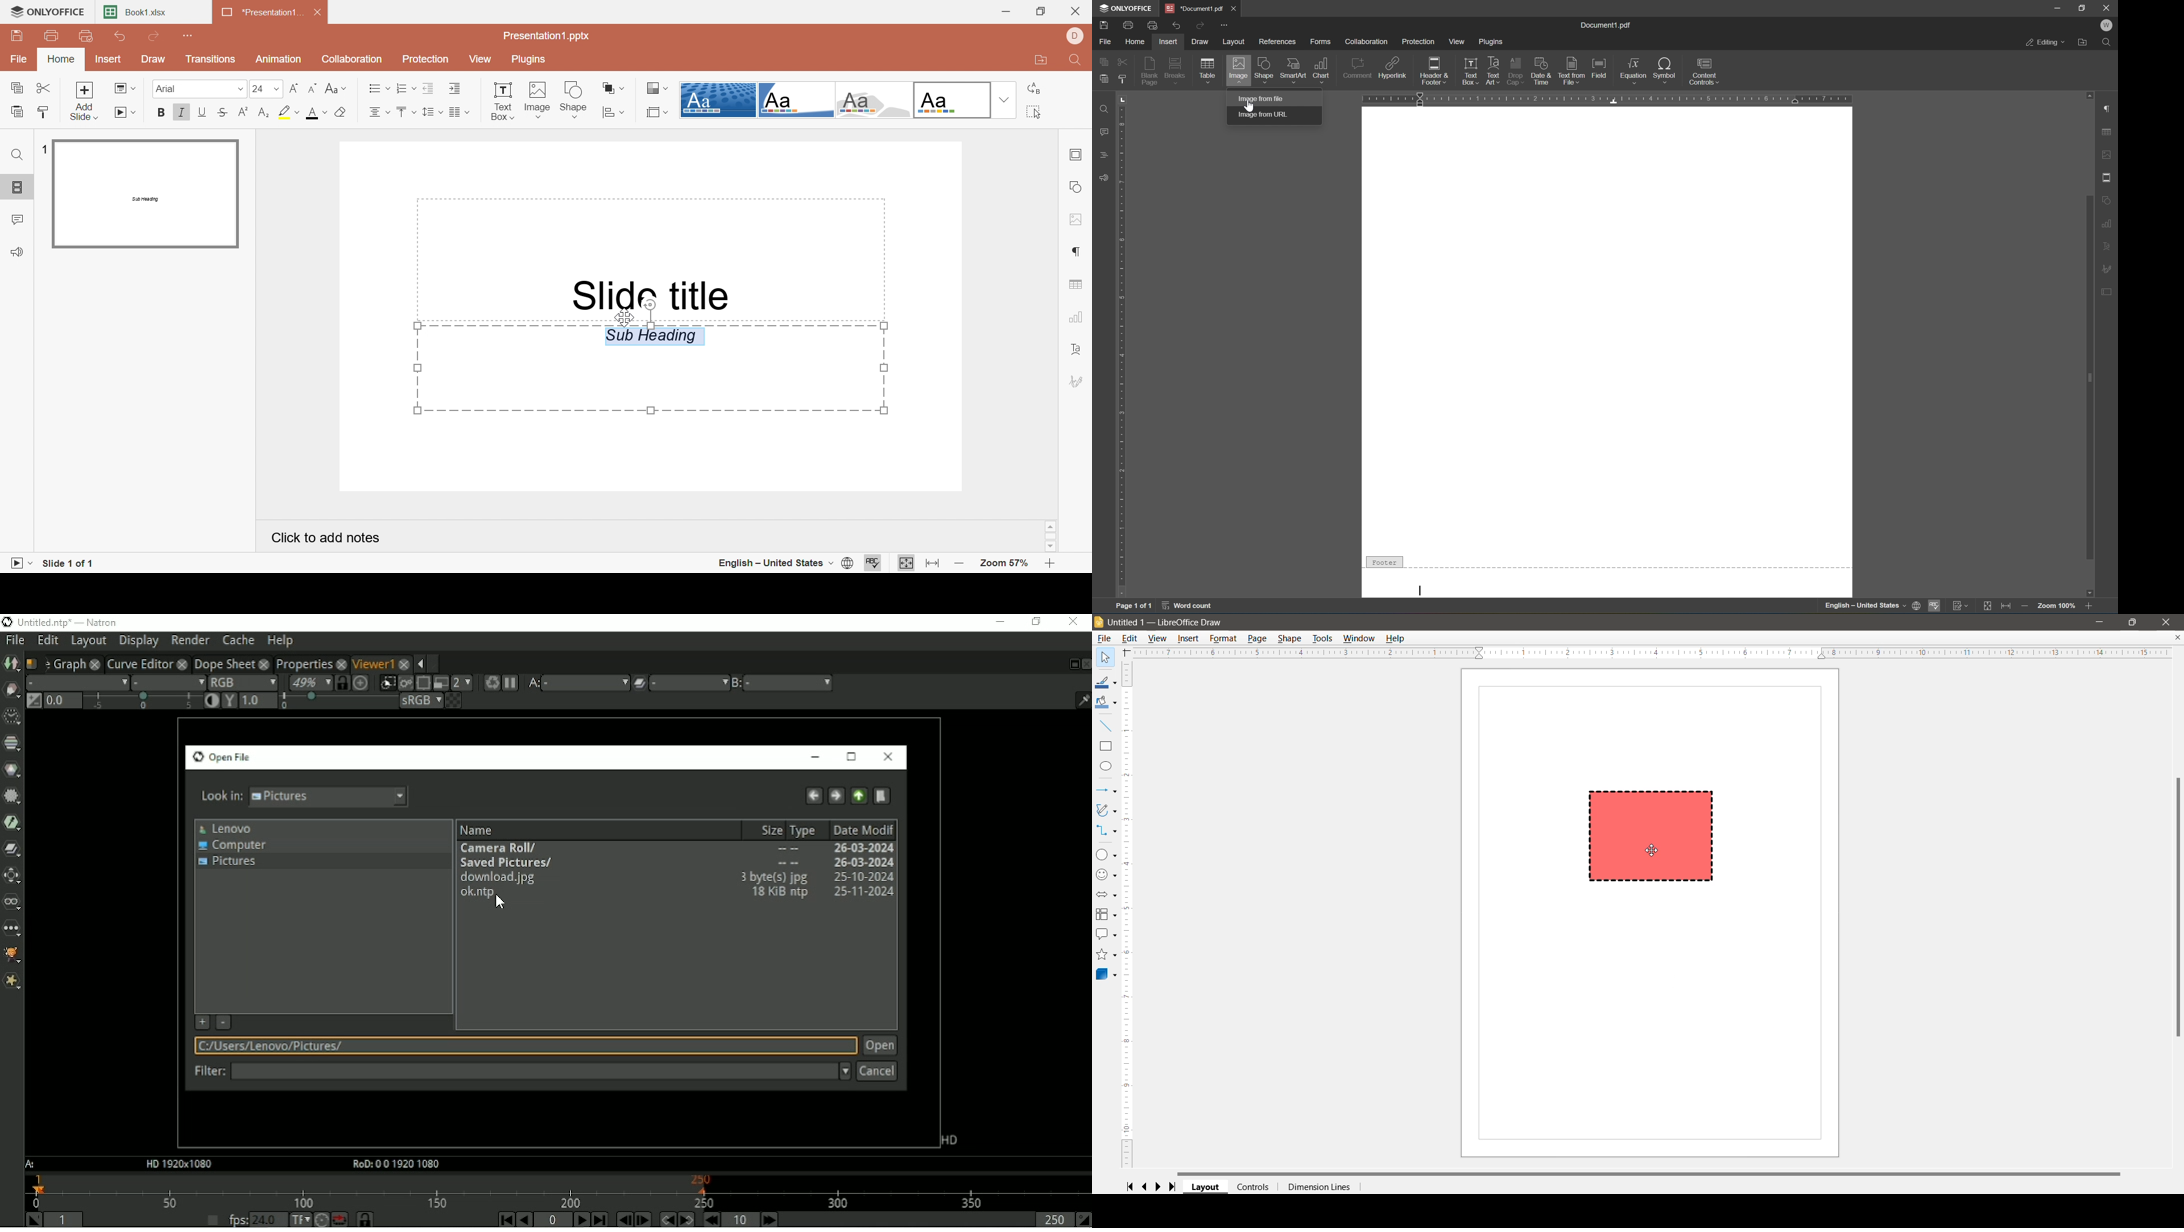 Image resolution: width=2184 pixels, height=1232 pixels. I want to click on Undo, so click(122, 36).